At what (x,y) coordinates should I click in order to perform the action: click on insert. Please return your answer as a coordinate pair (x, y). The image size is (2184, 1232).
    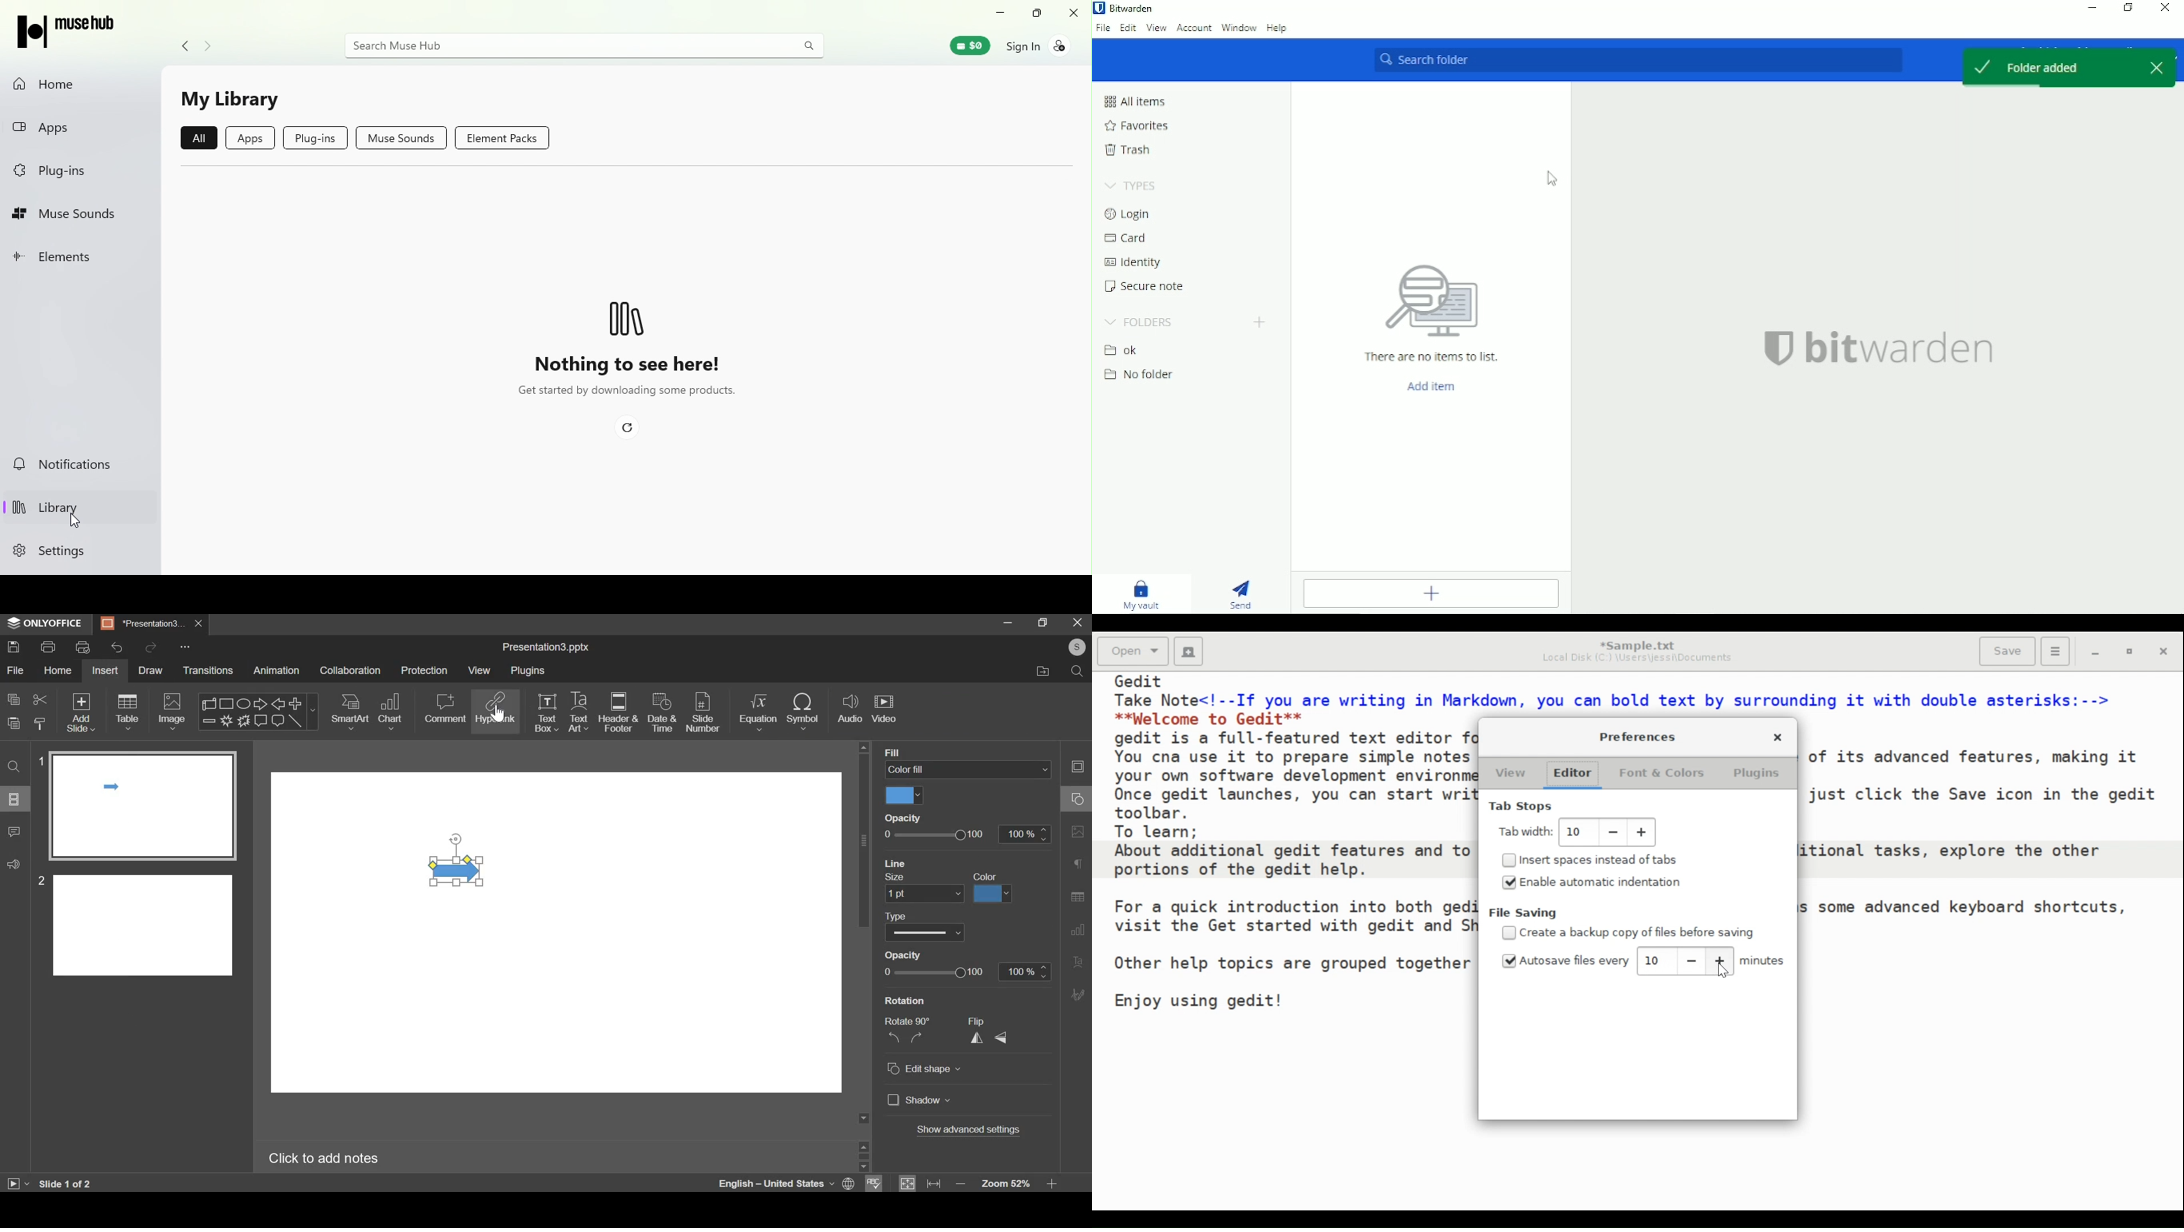
    Looking at the image, I should click on (105, 670).